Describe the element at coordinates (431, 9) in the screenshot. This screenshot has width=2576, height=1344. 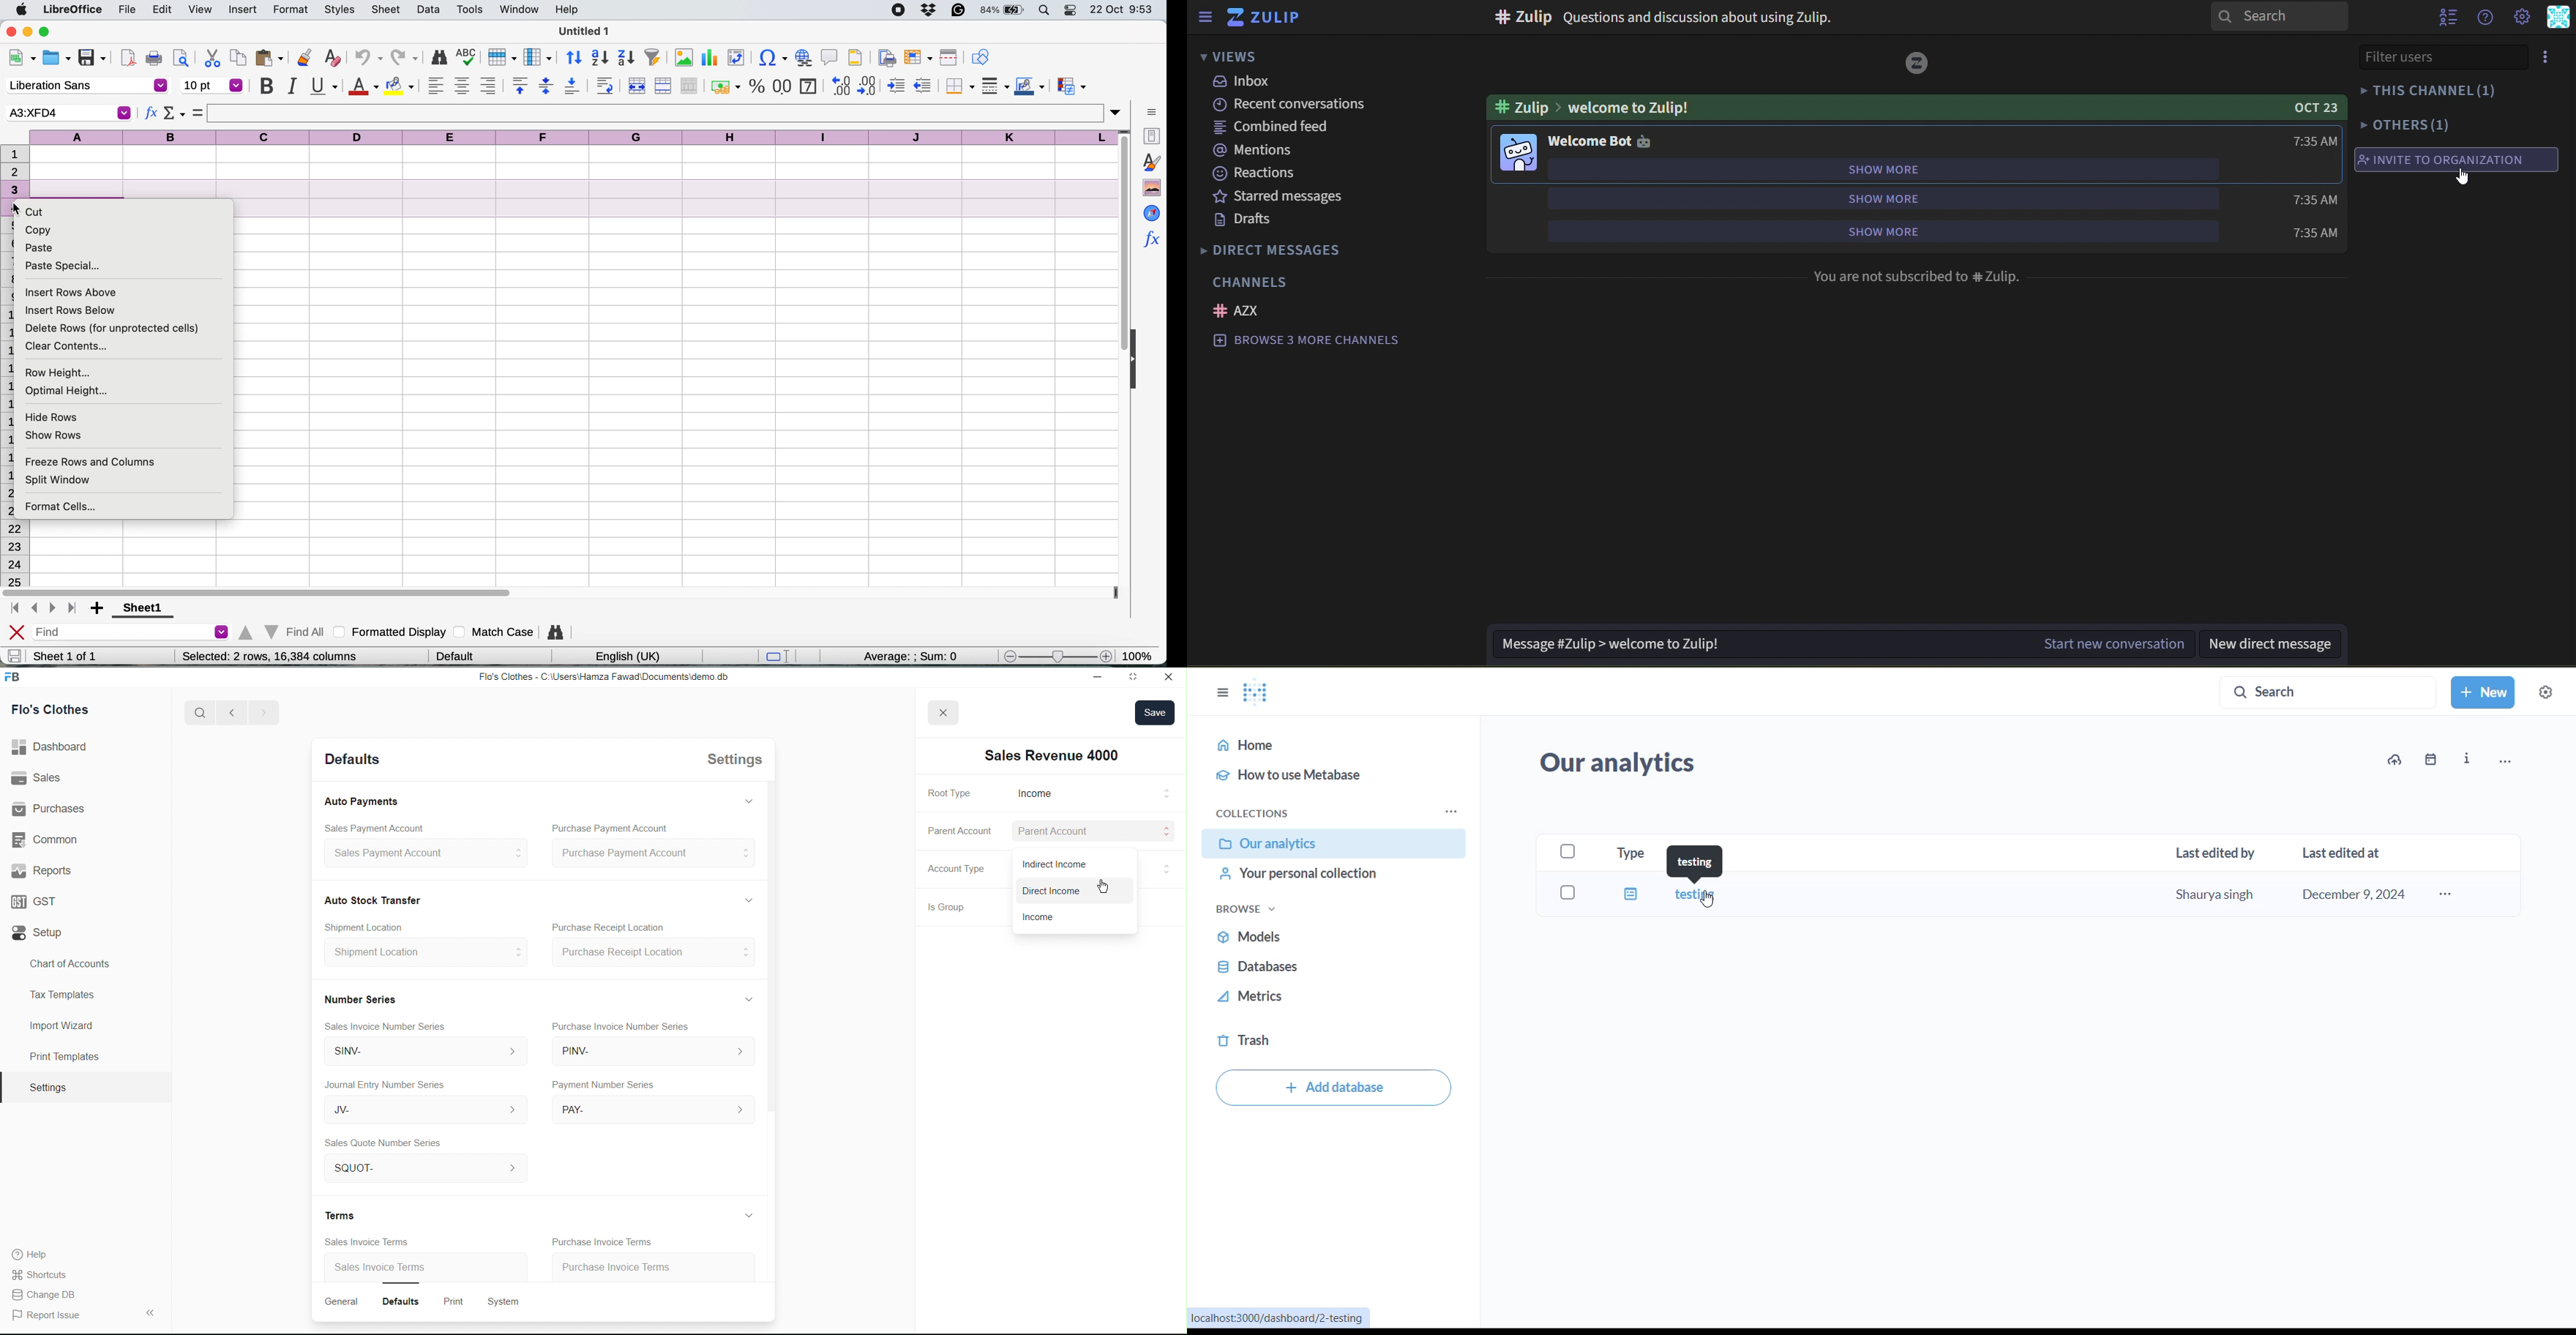
I see `data` at that location.